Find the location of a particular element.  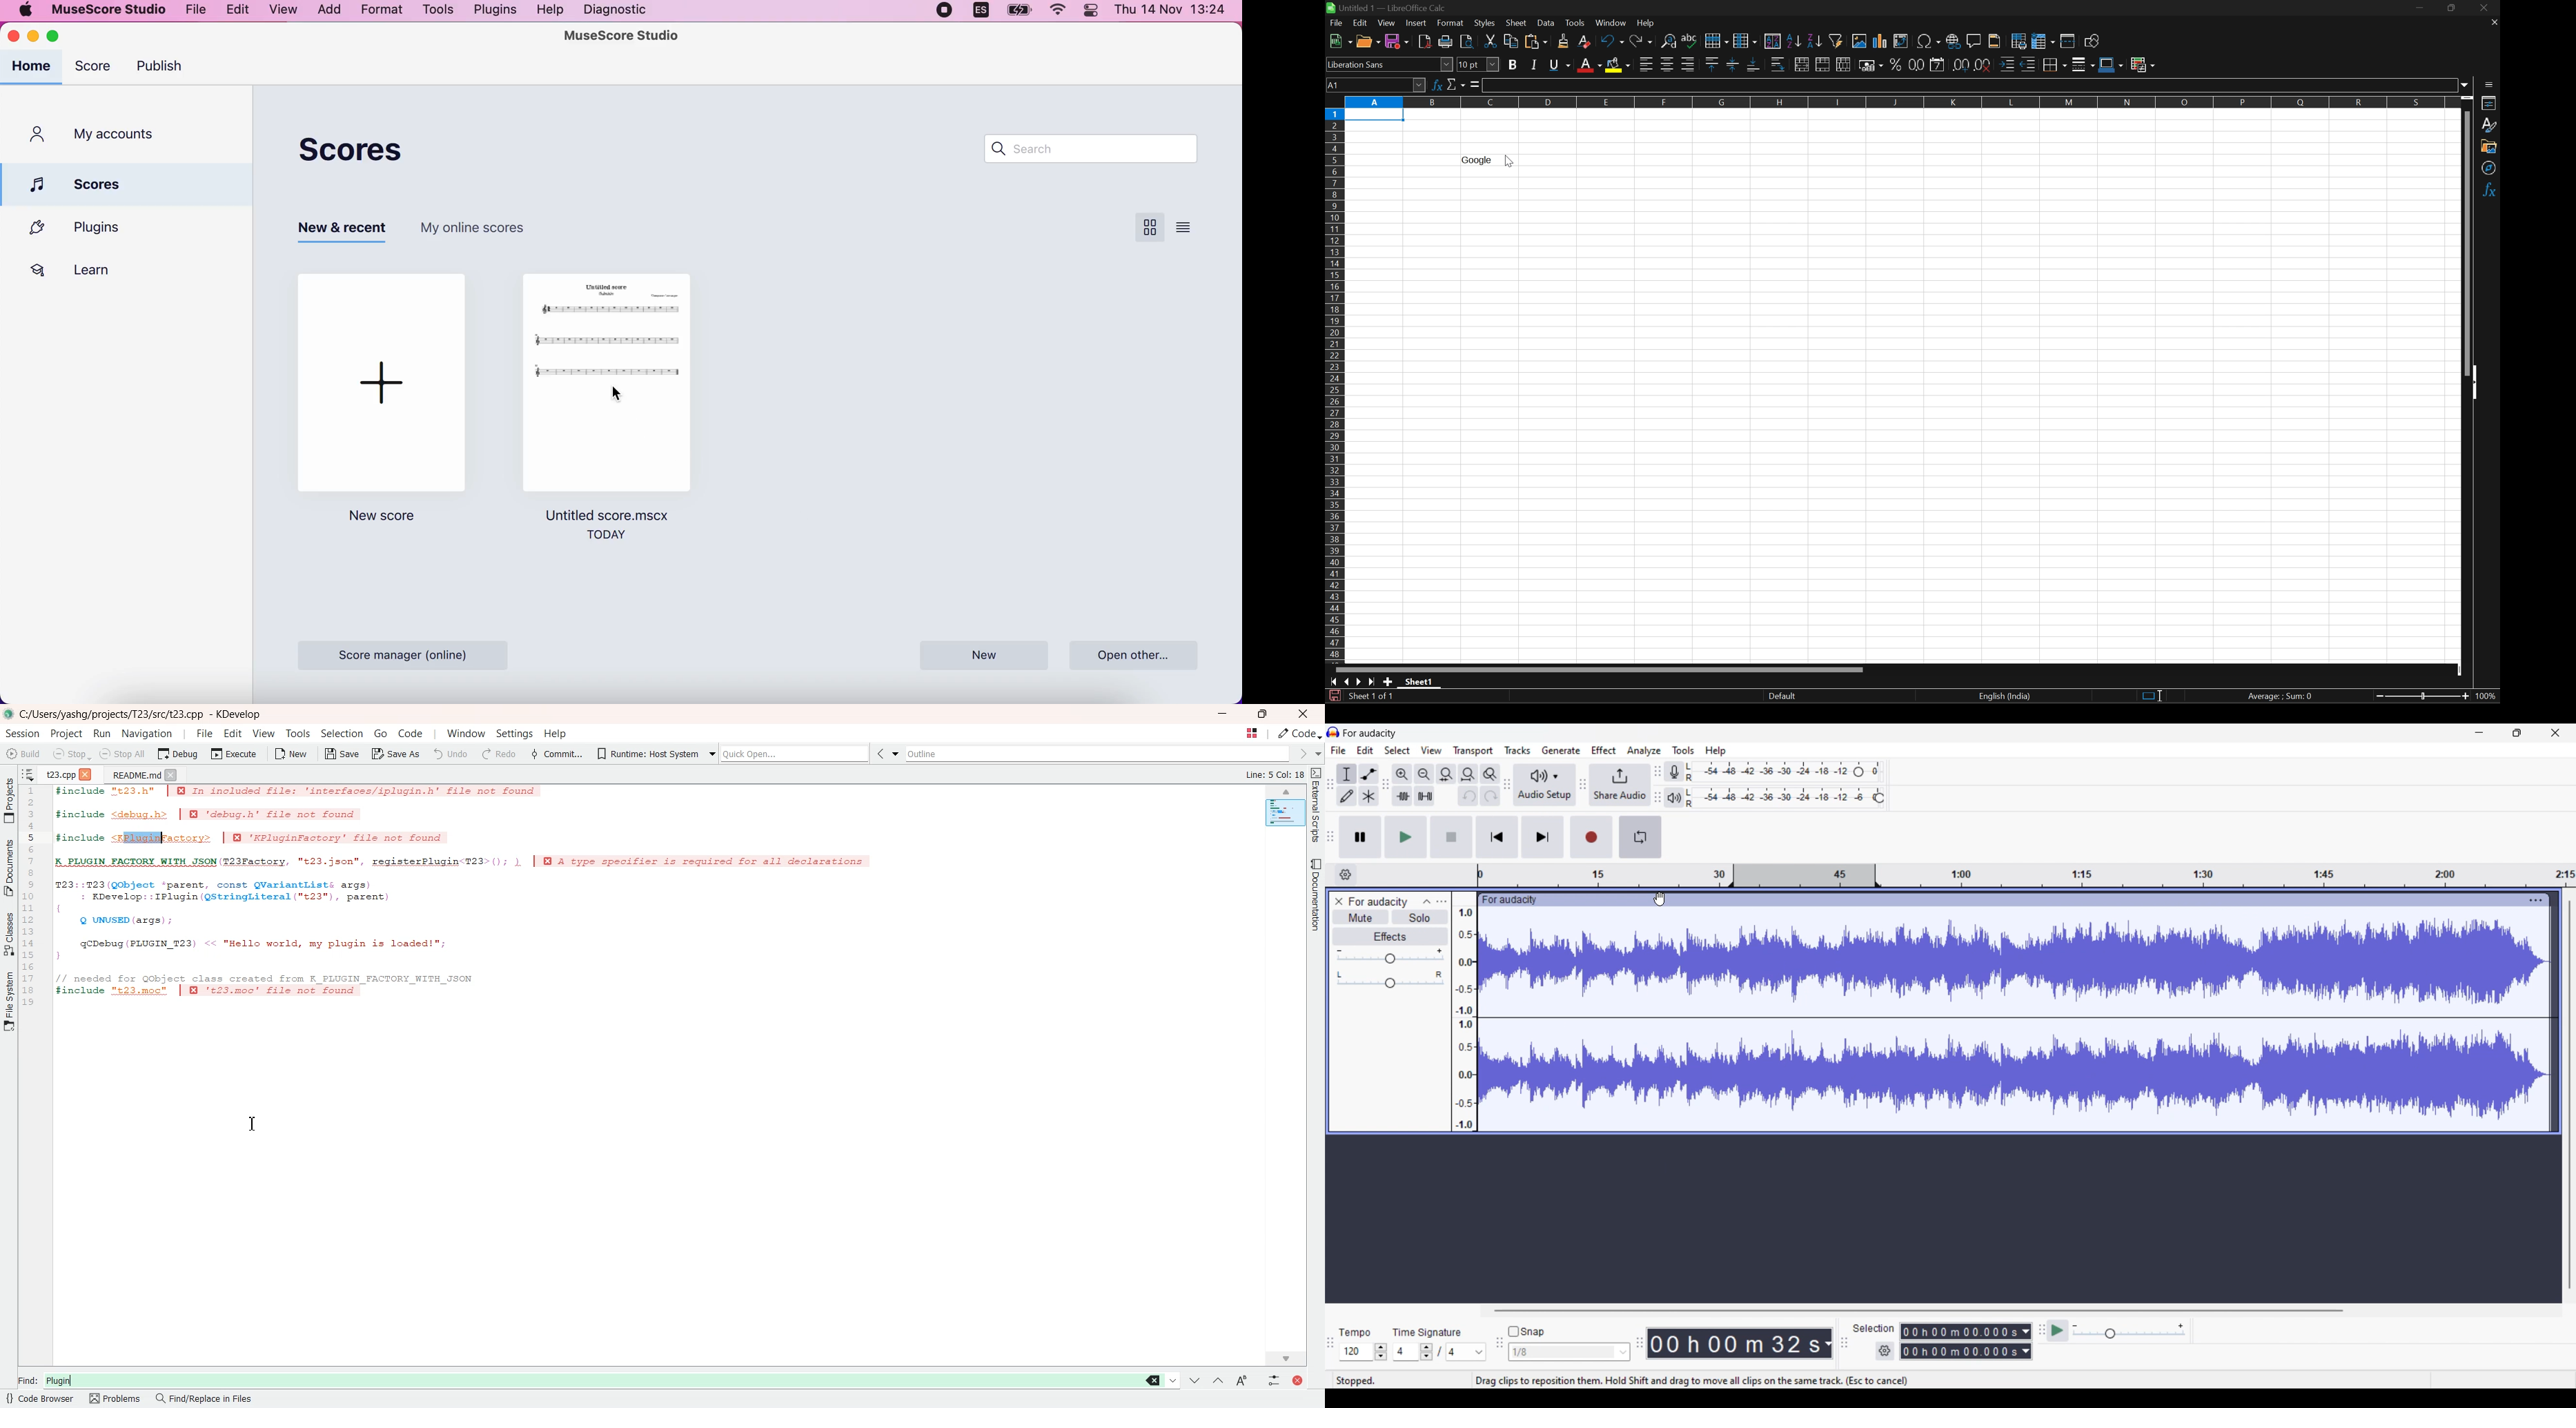

Fit project to width is located at coordinates (1468, 774).